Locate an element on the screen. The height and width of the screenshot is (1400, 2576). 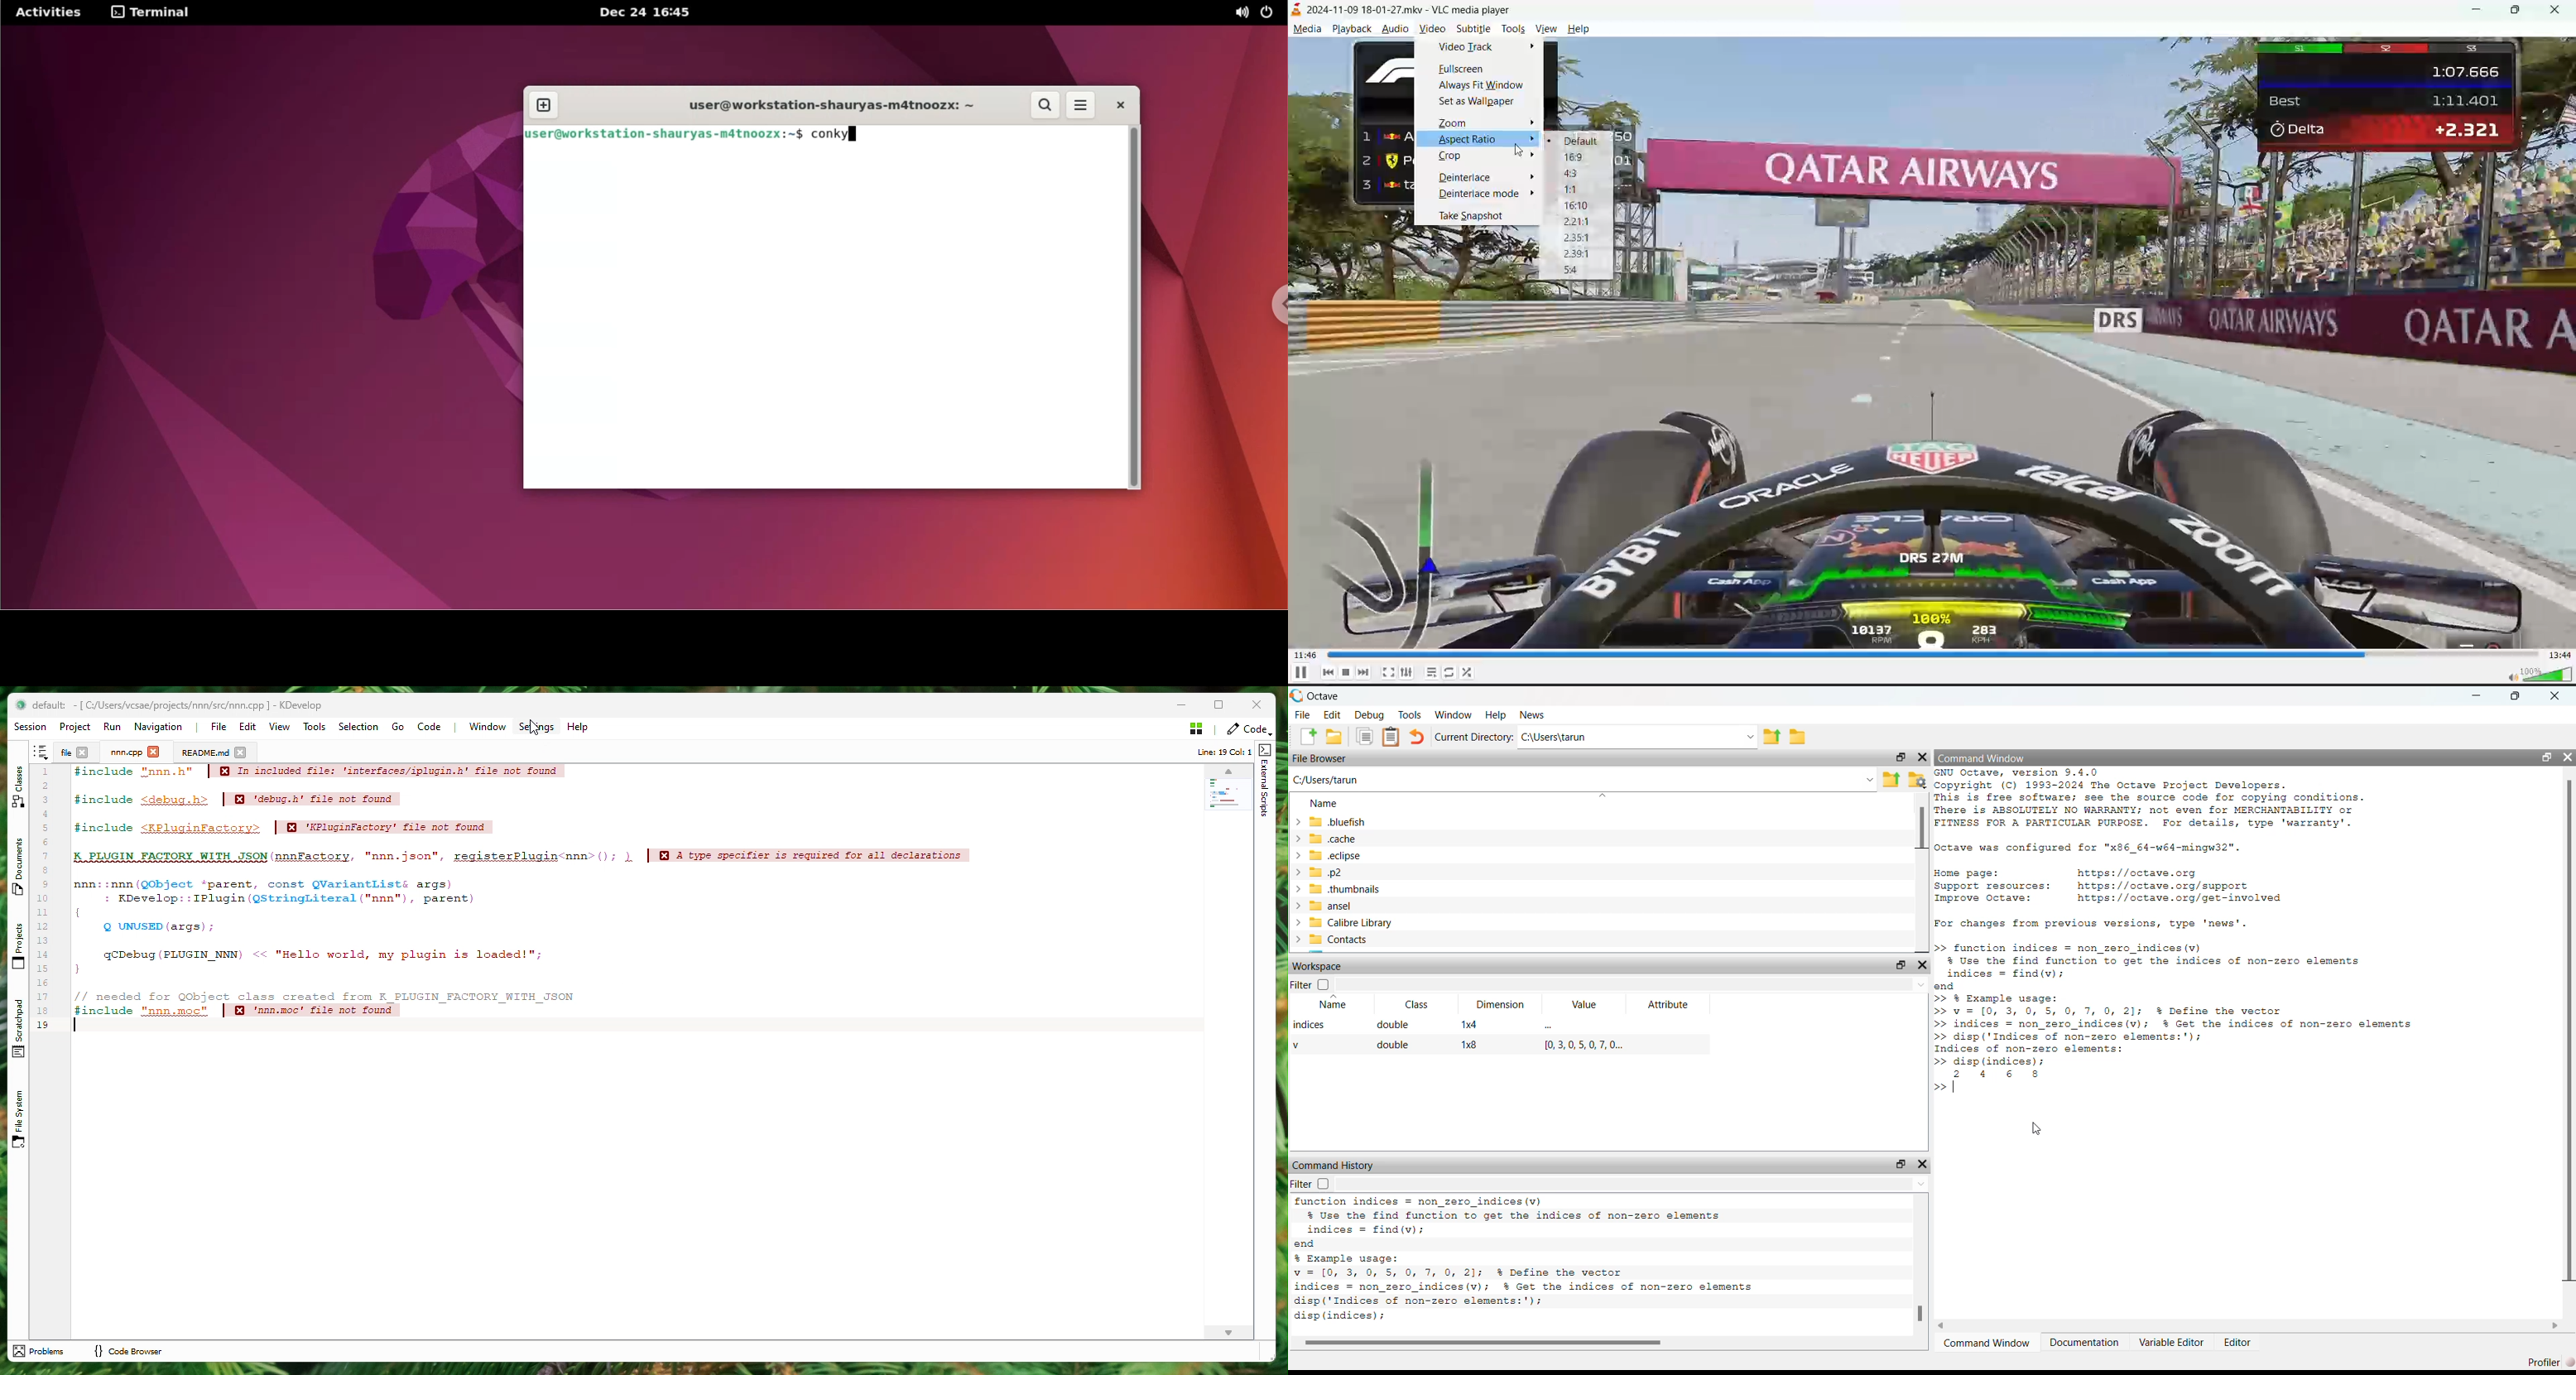
vertical scroll bar is located at coordinates (1921, 871).